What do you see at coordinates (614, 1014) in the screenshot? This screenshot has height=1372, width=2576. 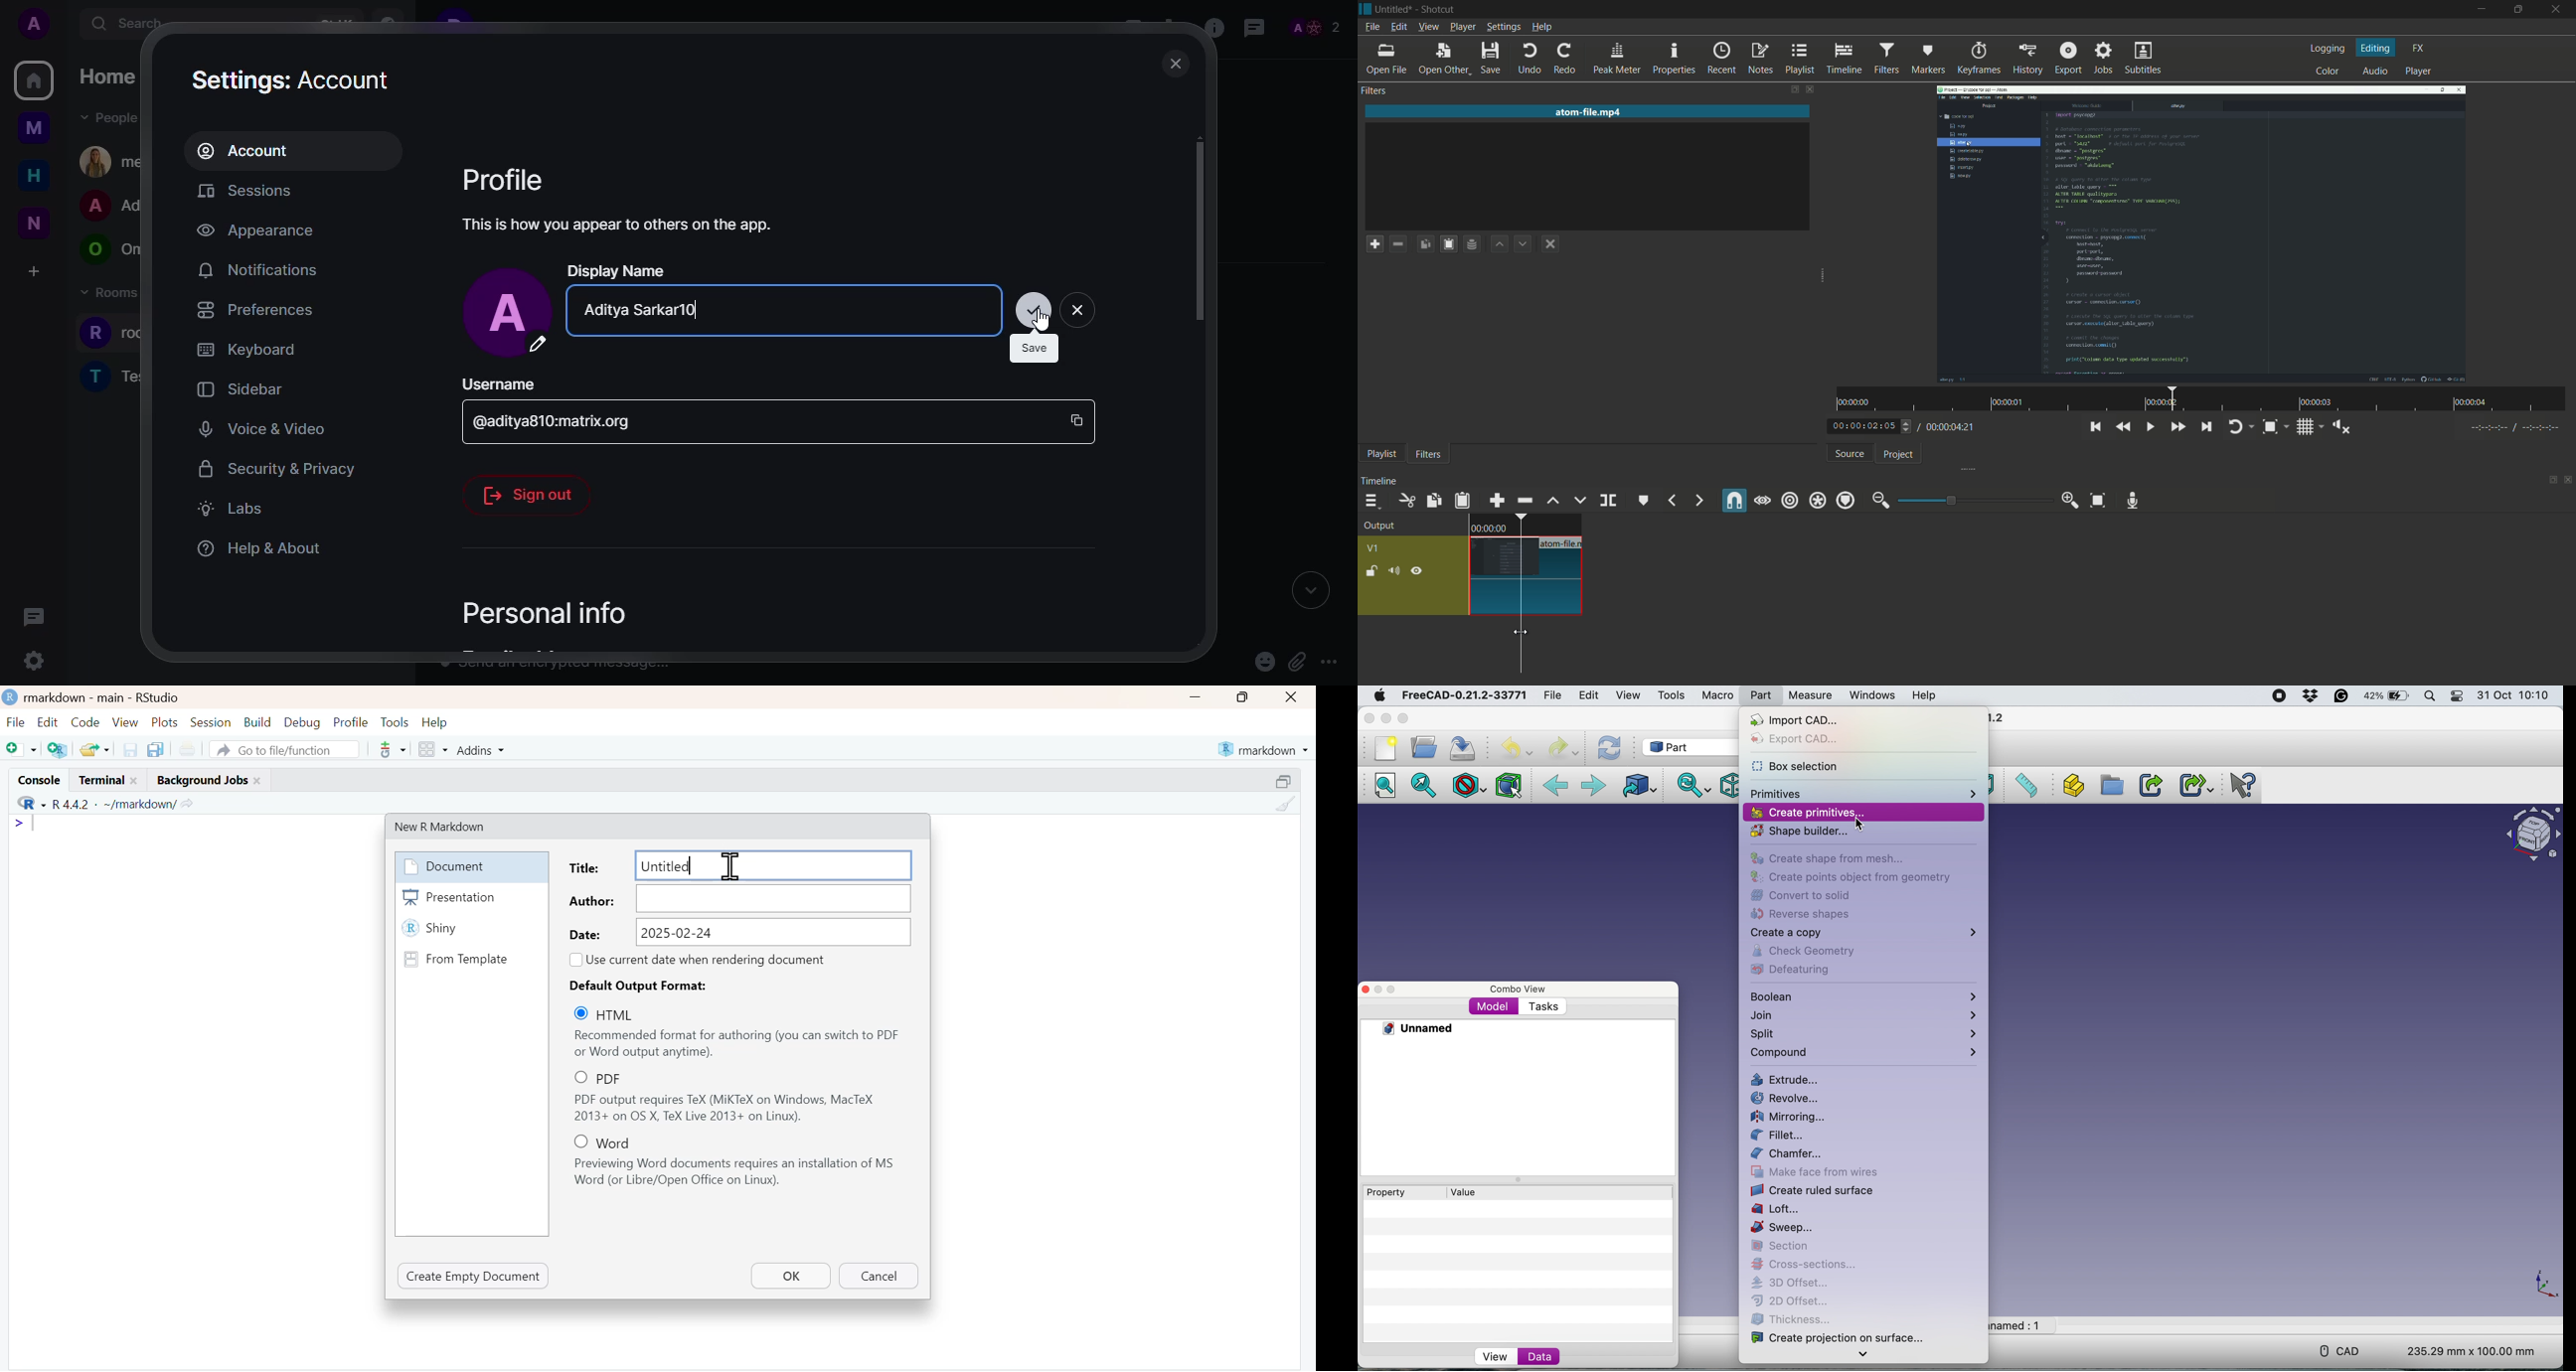 I see `HTML` at bounding box center [614, 1014].